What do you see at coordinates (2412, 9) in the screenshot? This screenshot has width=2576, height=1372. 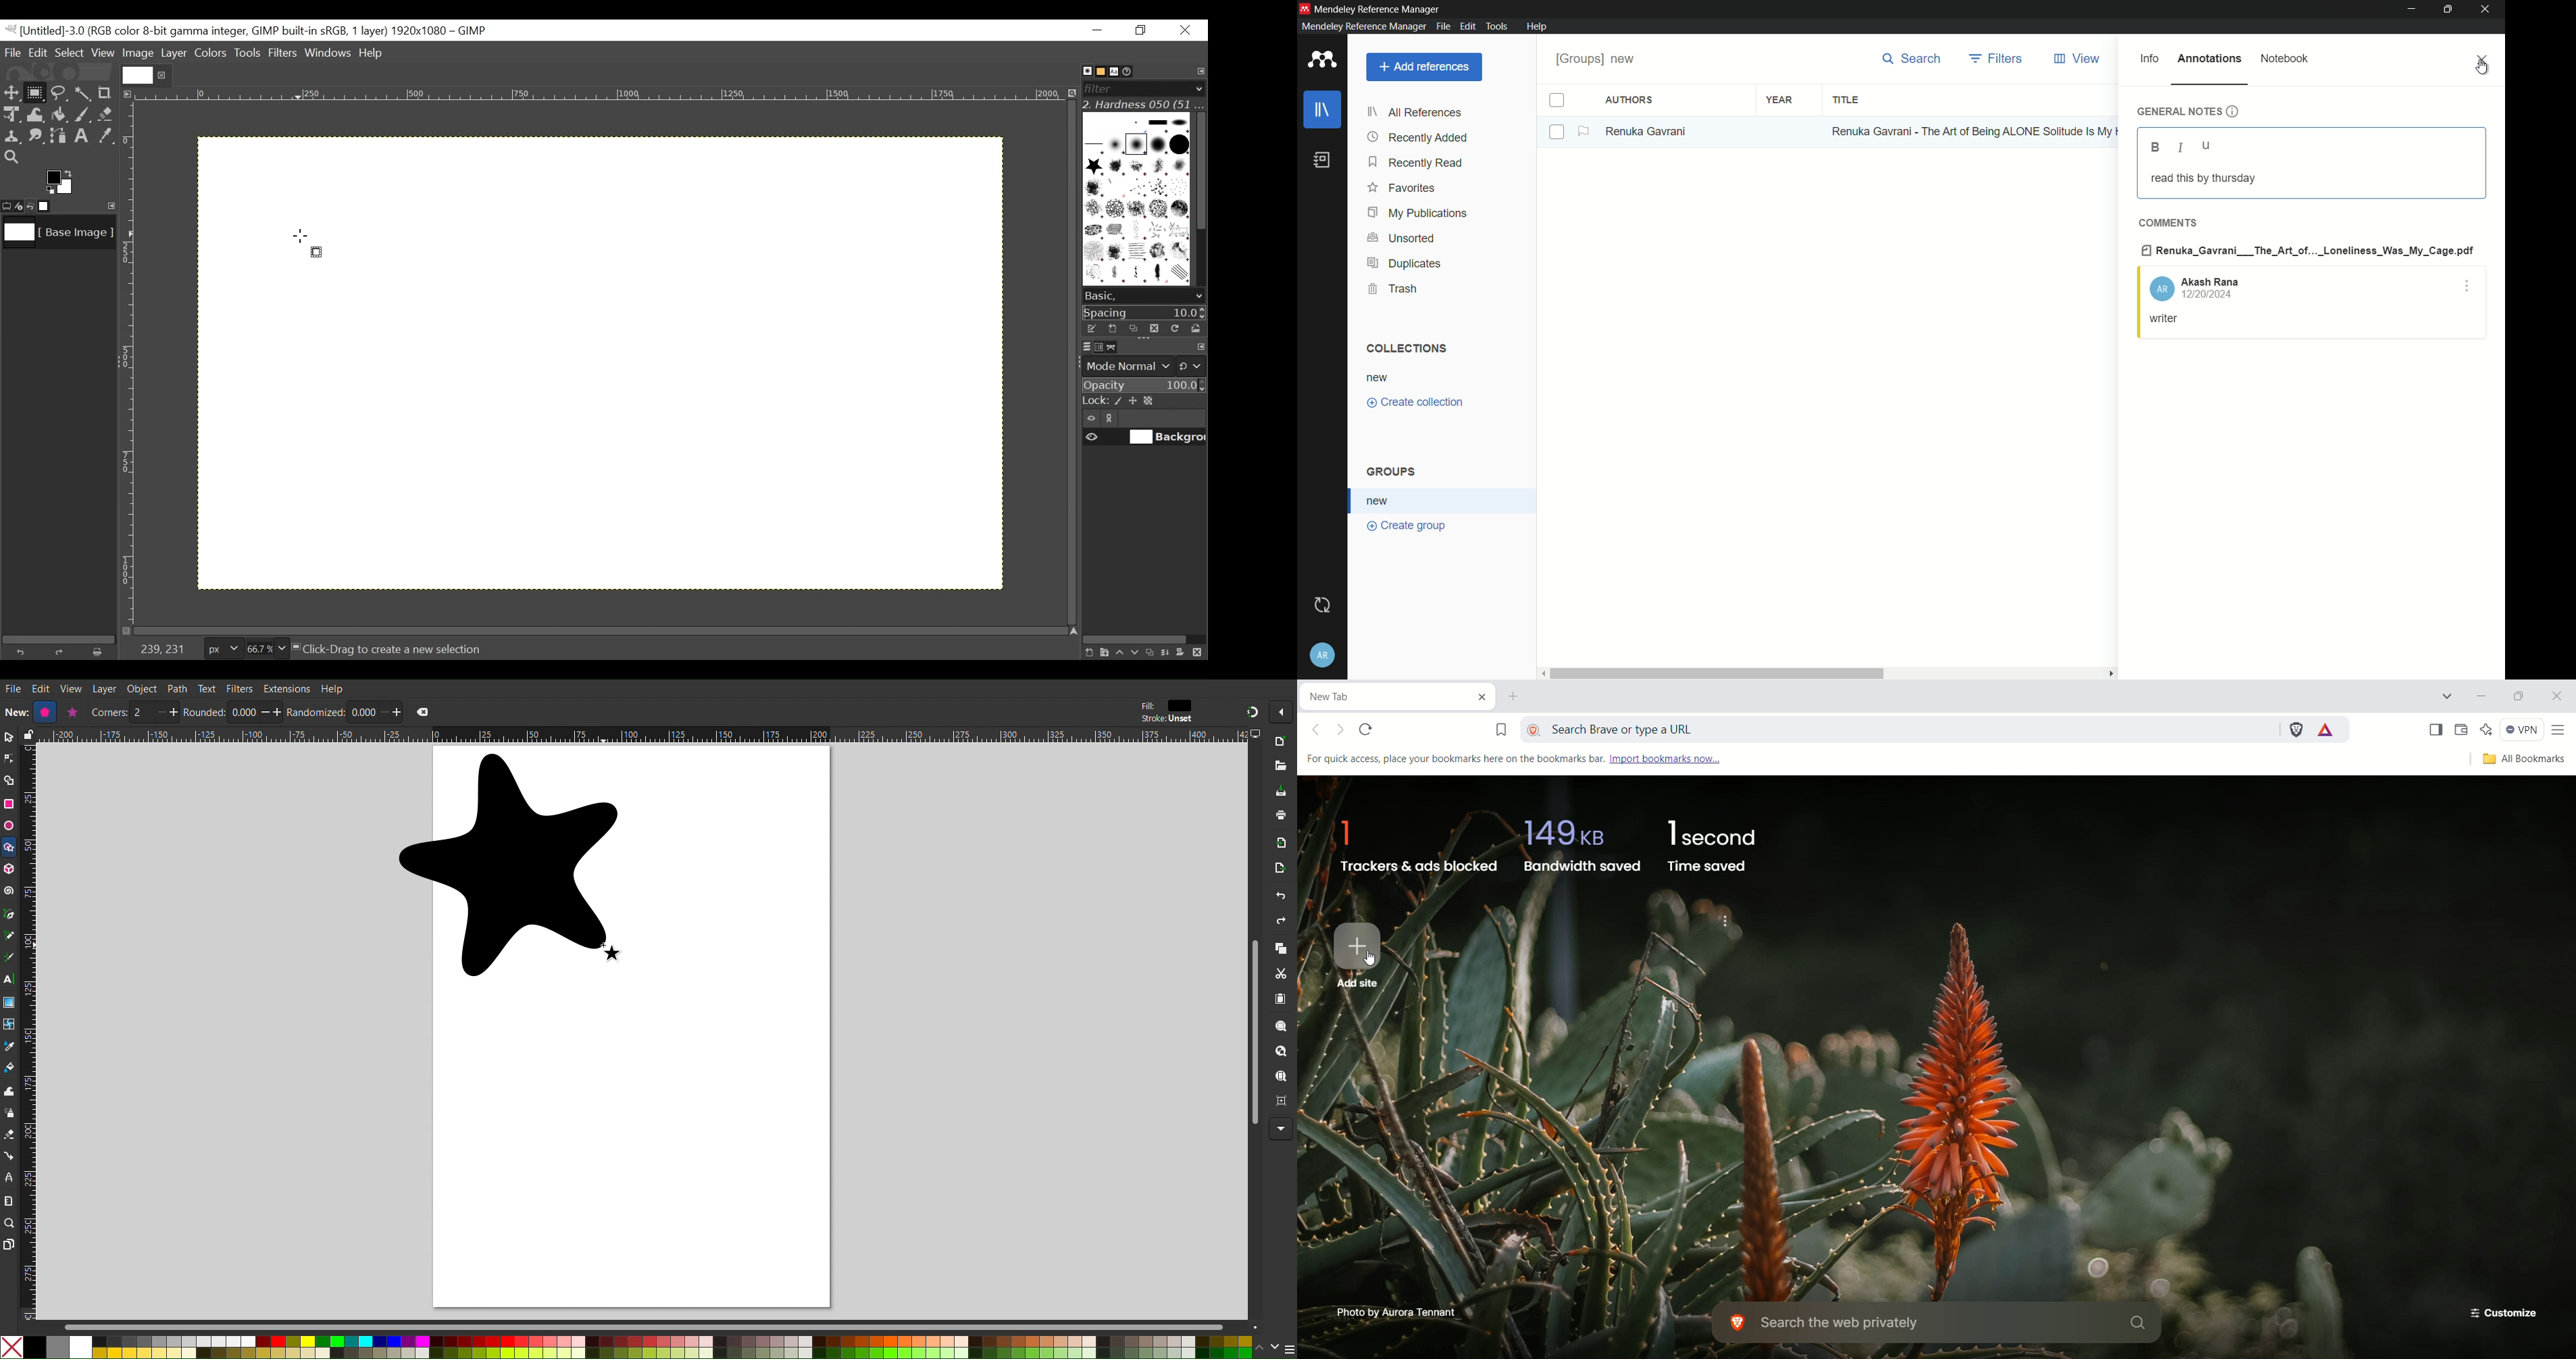 I see `minimize` at bounding box center [2412, 9].